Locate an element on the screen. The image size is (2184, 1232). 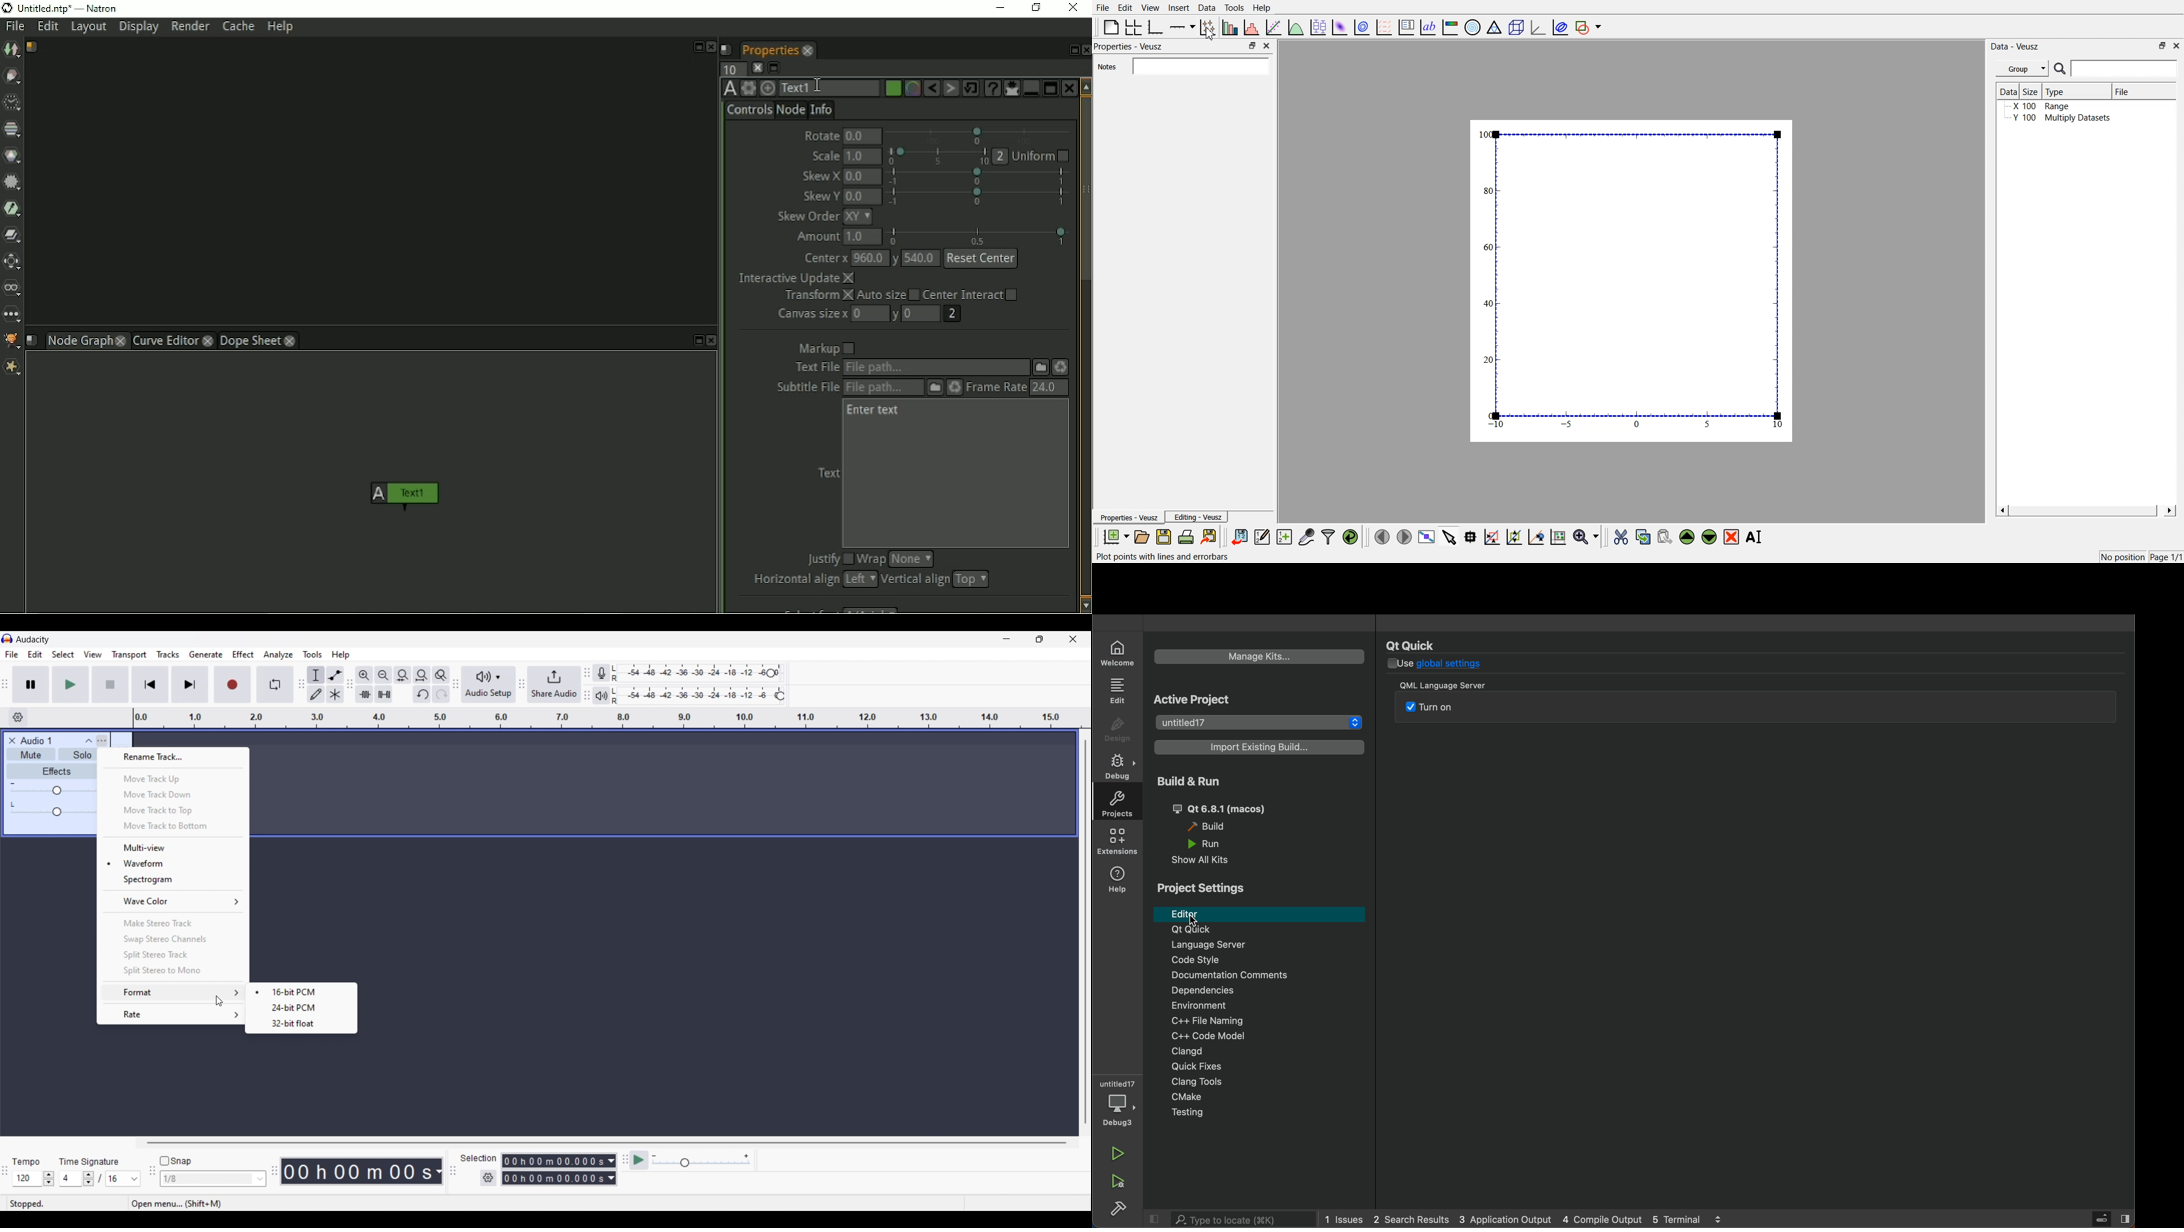
Snap toggle is located at coordinates (176, 1161).